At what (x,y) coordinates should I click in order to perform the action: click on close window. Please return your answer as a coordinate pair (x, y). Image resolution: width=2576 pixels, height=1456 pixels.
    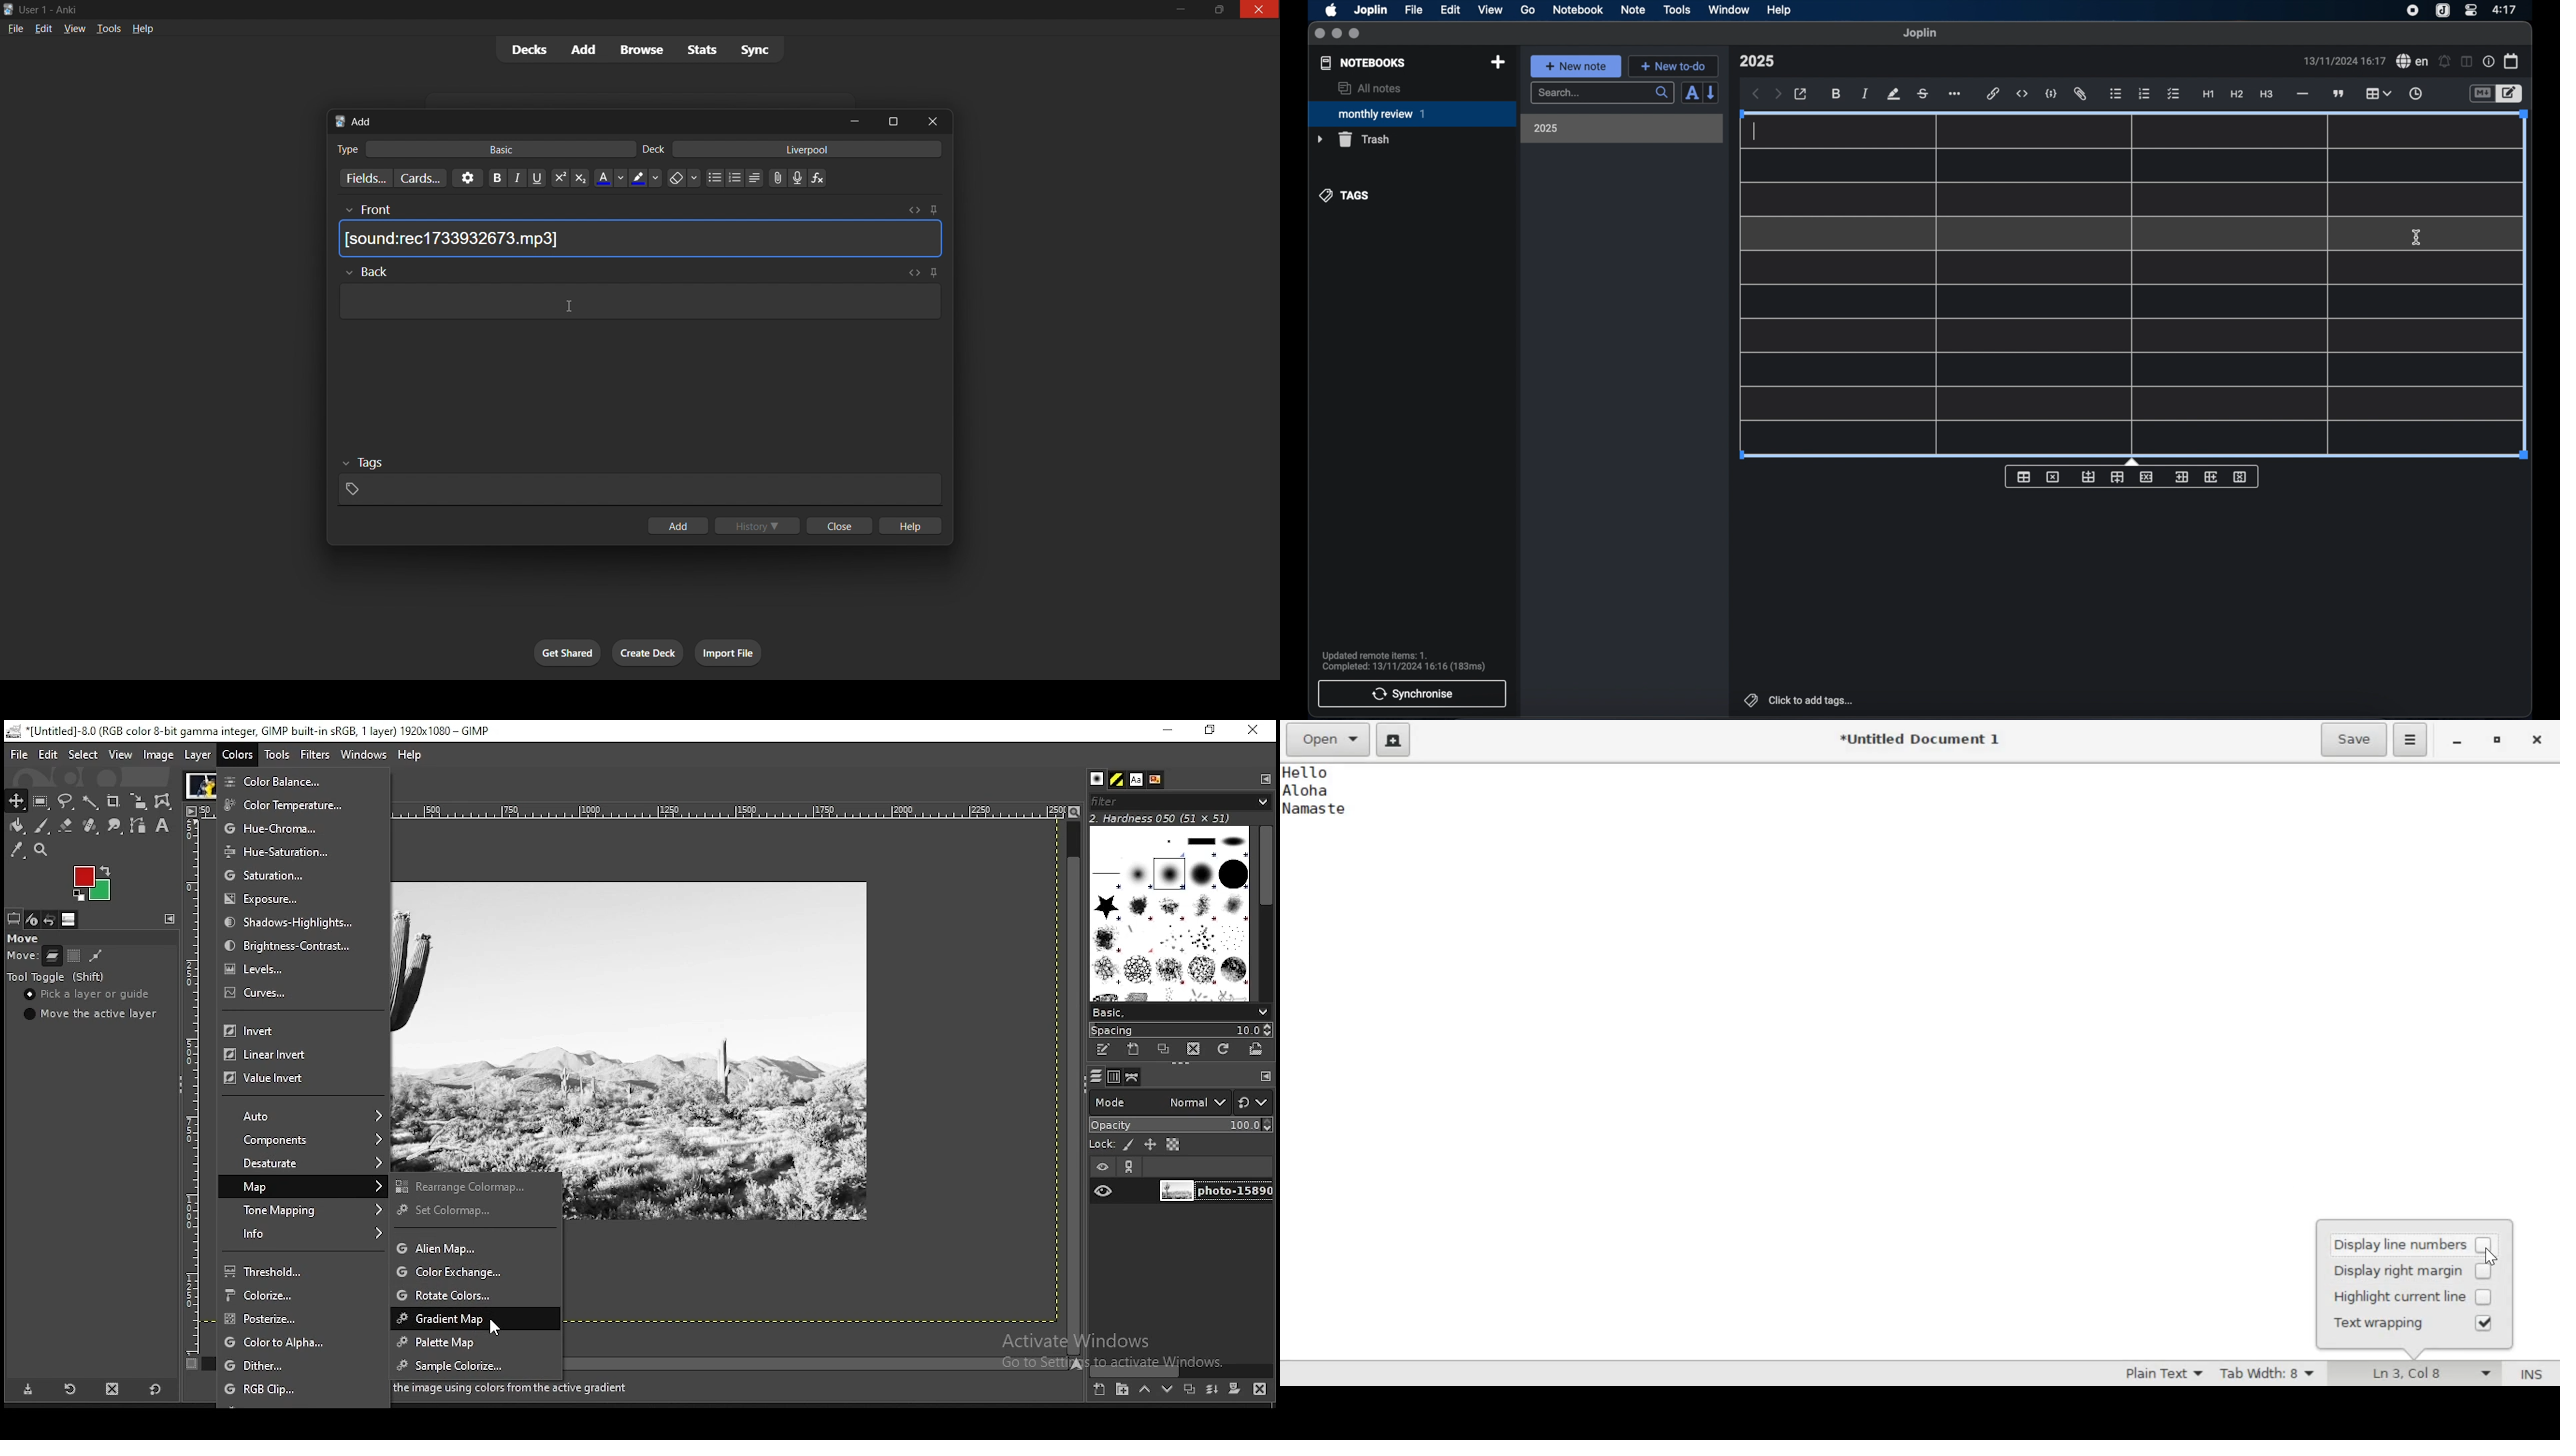
    Looking at the image, I should click on (1252, 730).